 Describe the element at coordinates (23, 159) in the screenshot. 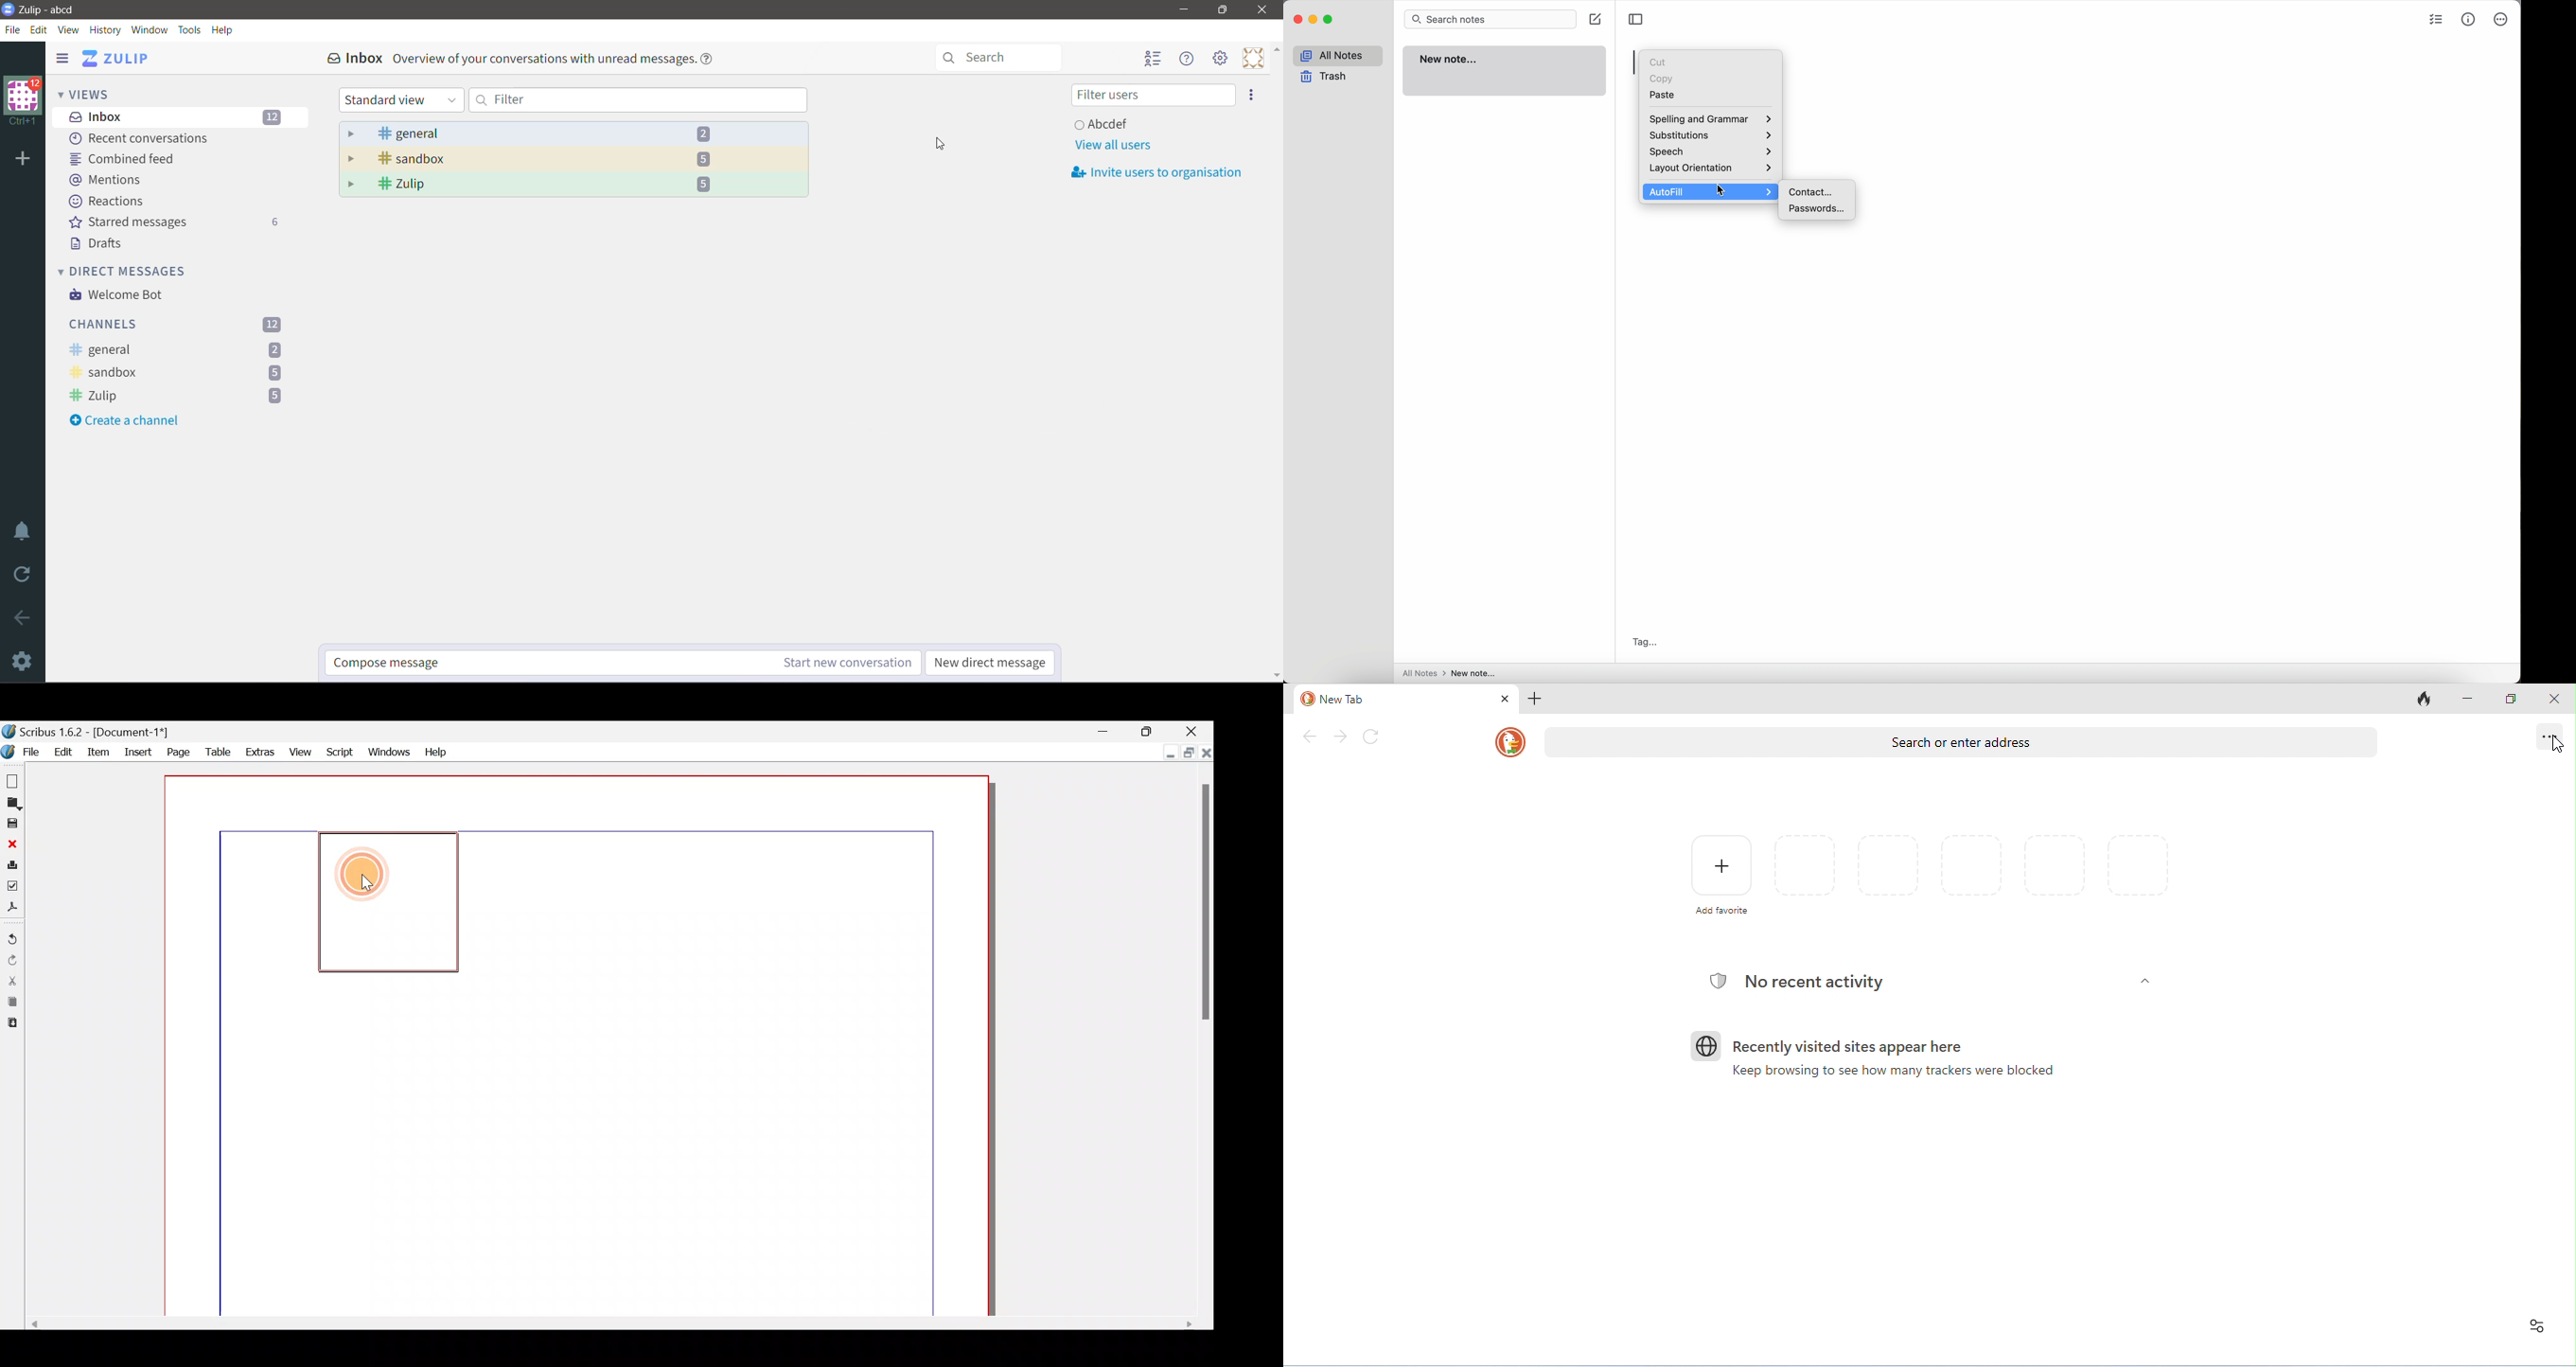

I see `Add Organization` at that location.